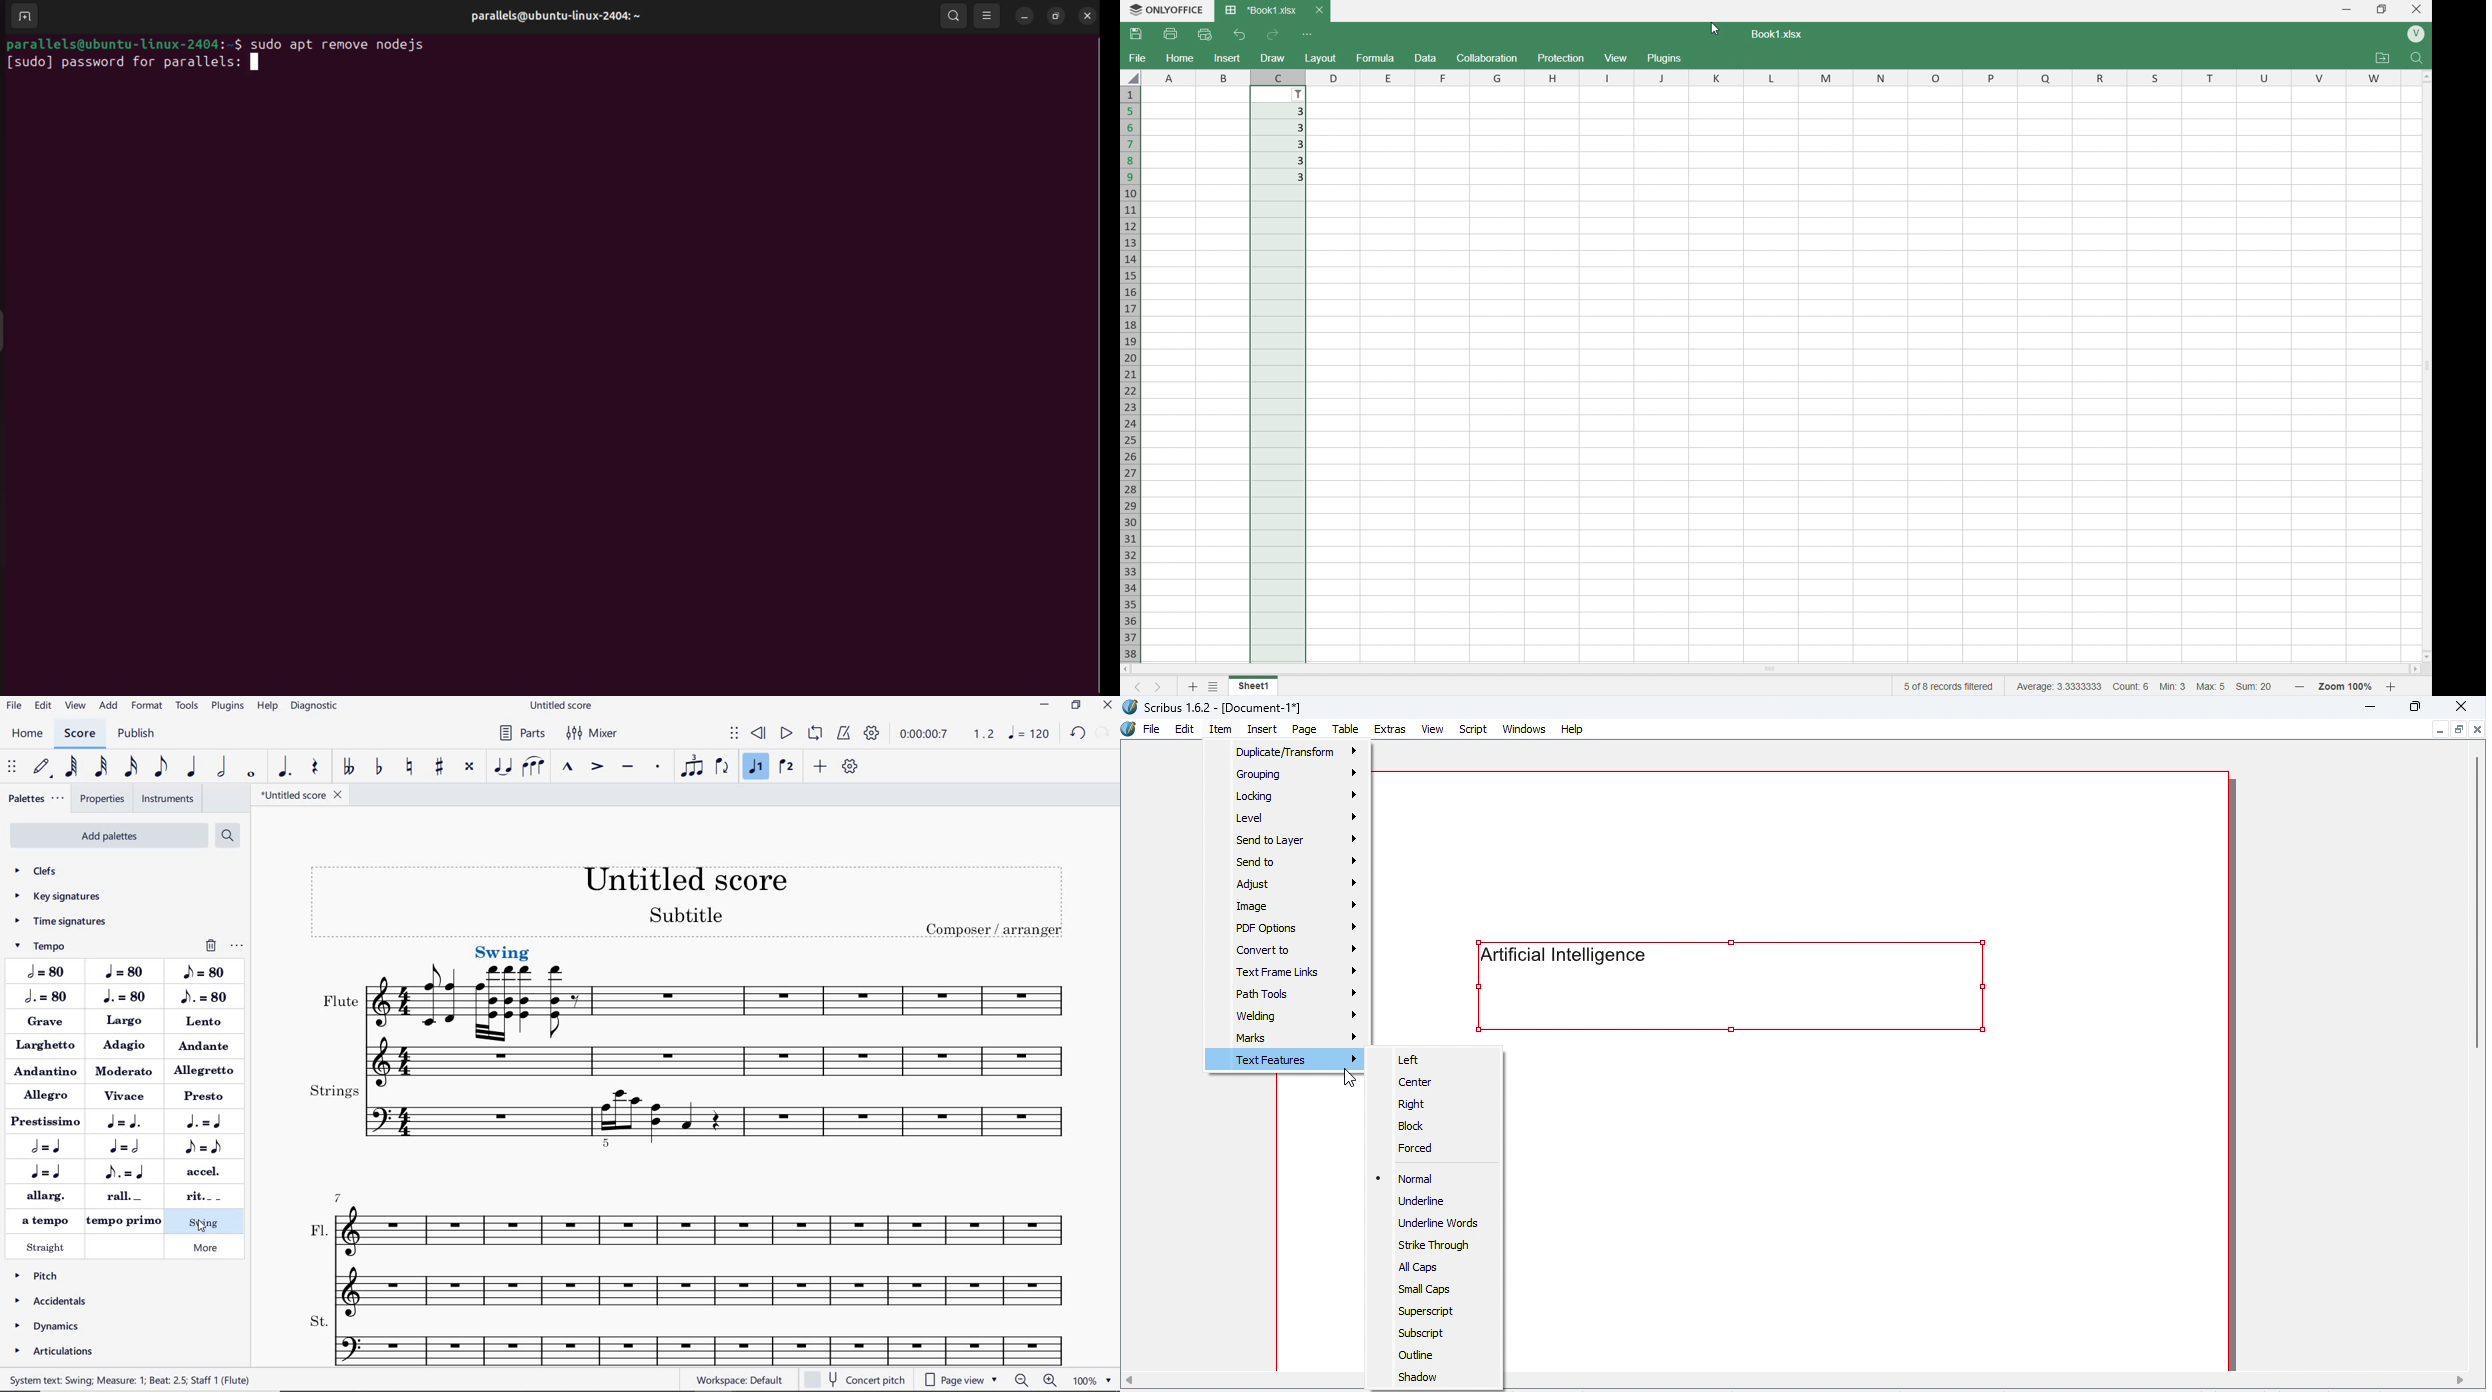 The image size is (2492, 1400). What do you see at coordinates (1411, 1104) in the screenshot?
I see `Right` at bounding box center [1411, 1104].